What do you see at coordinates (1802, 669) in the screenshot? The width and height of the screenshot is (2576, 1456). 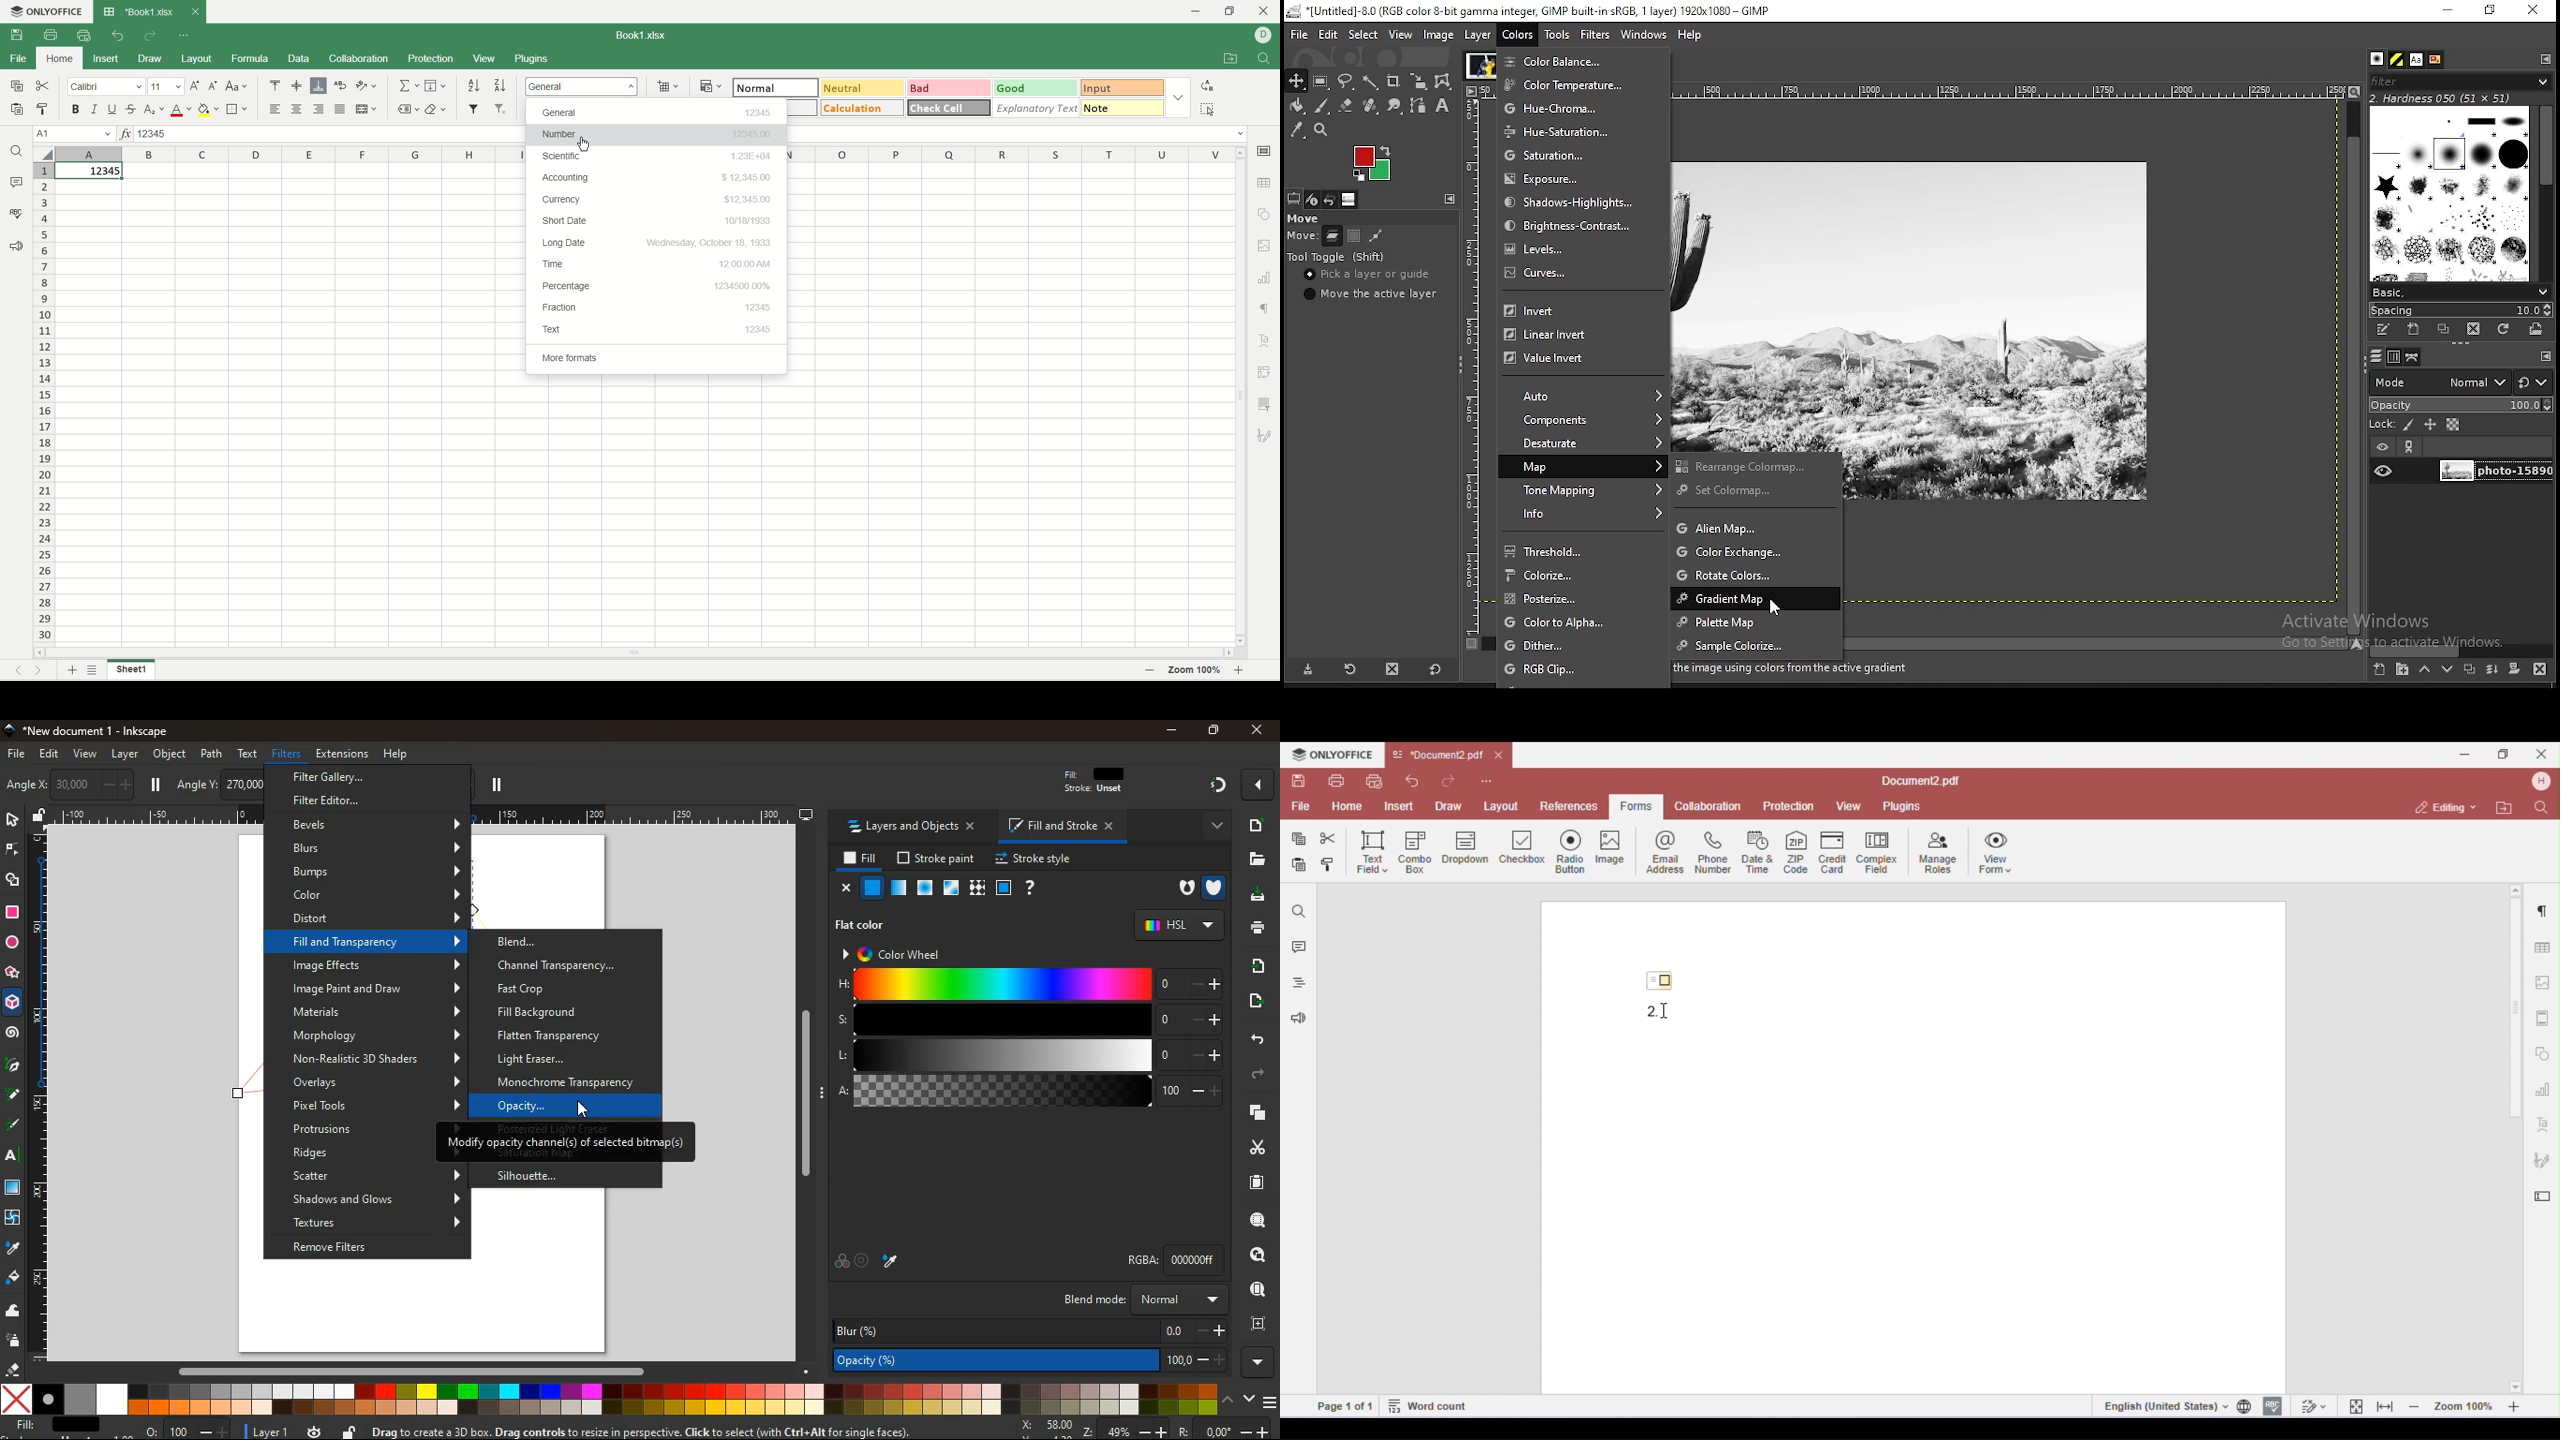 I see `` at bounding box center [1802, 669].